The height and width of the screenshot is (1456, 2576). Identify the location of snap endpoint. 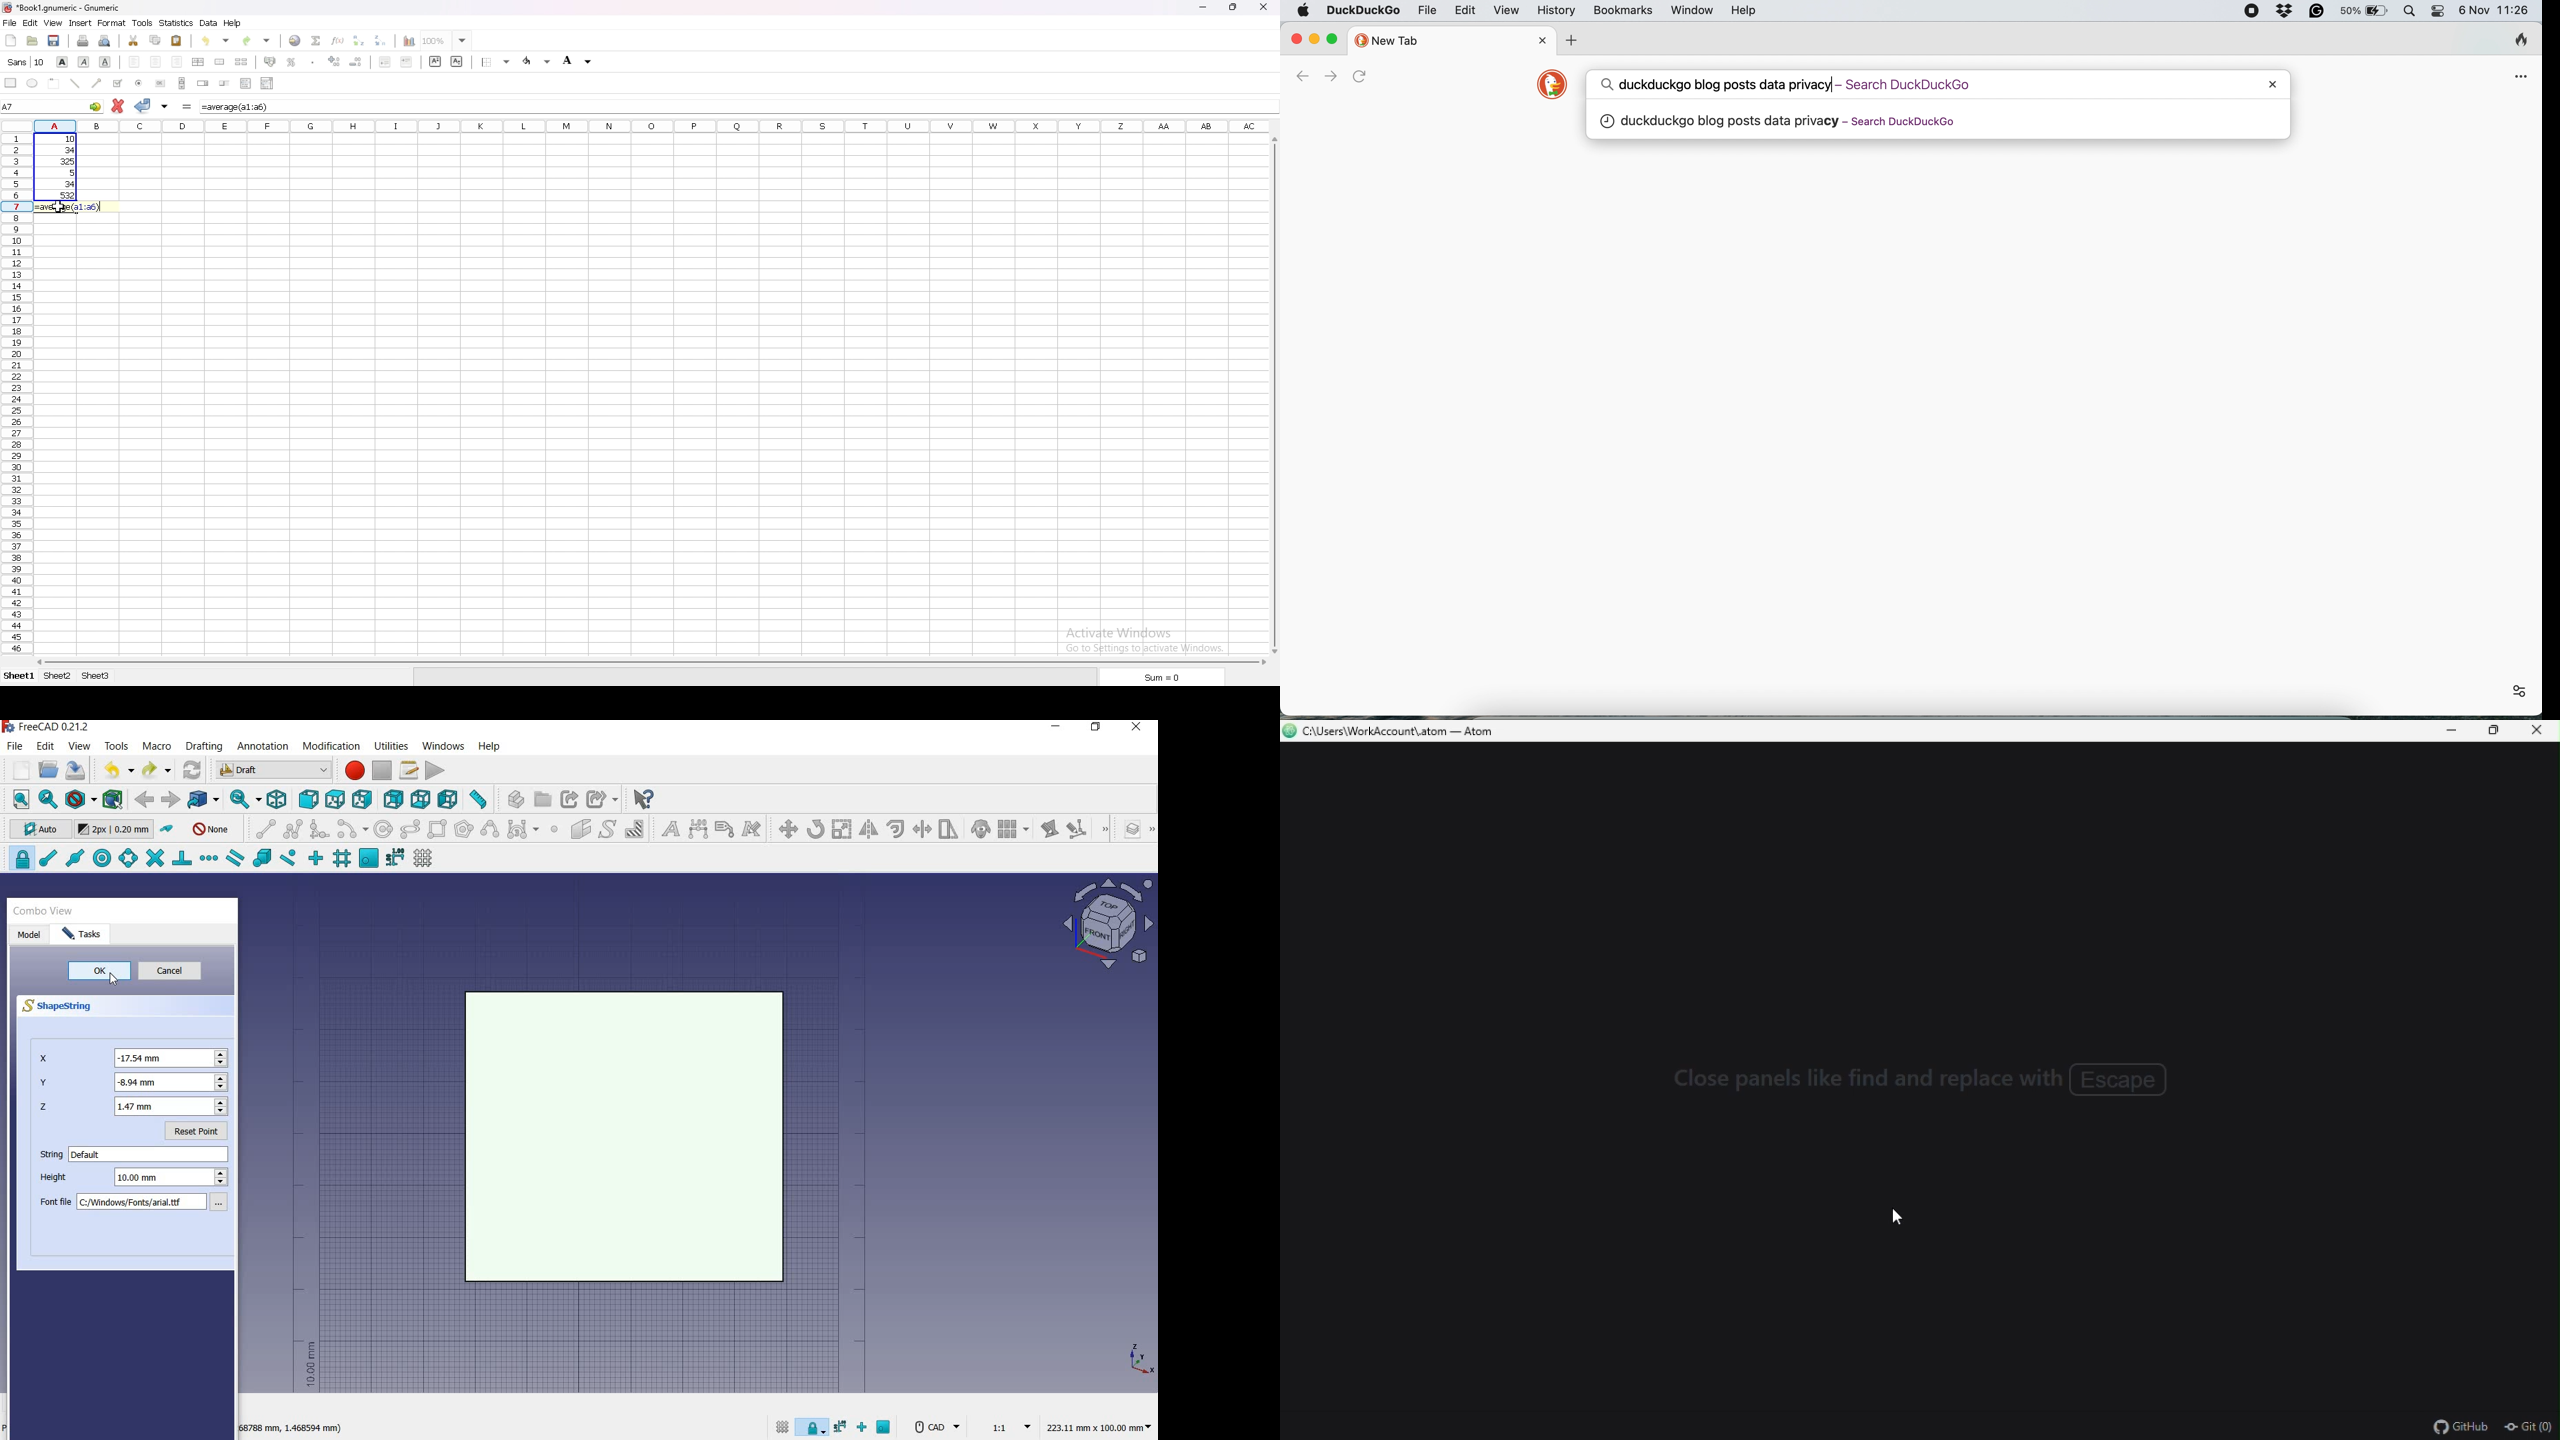
(47, 859).